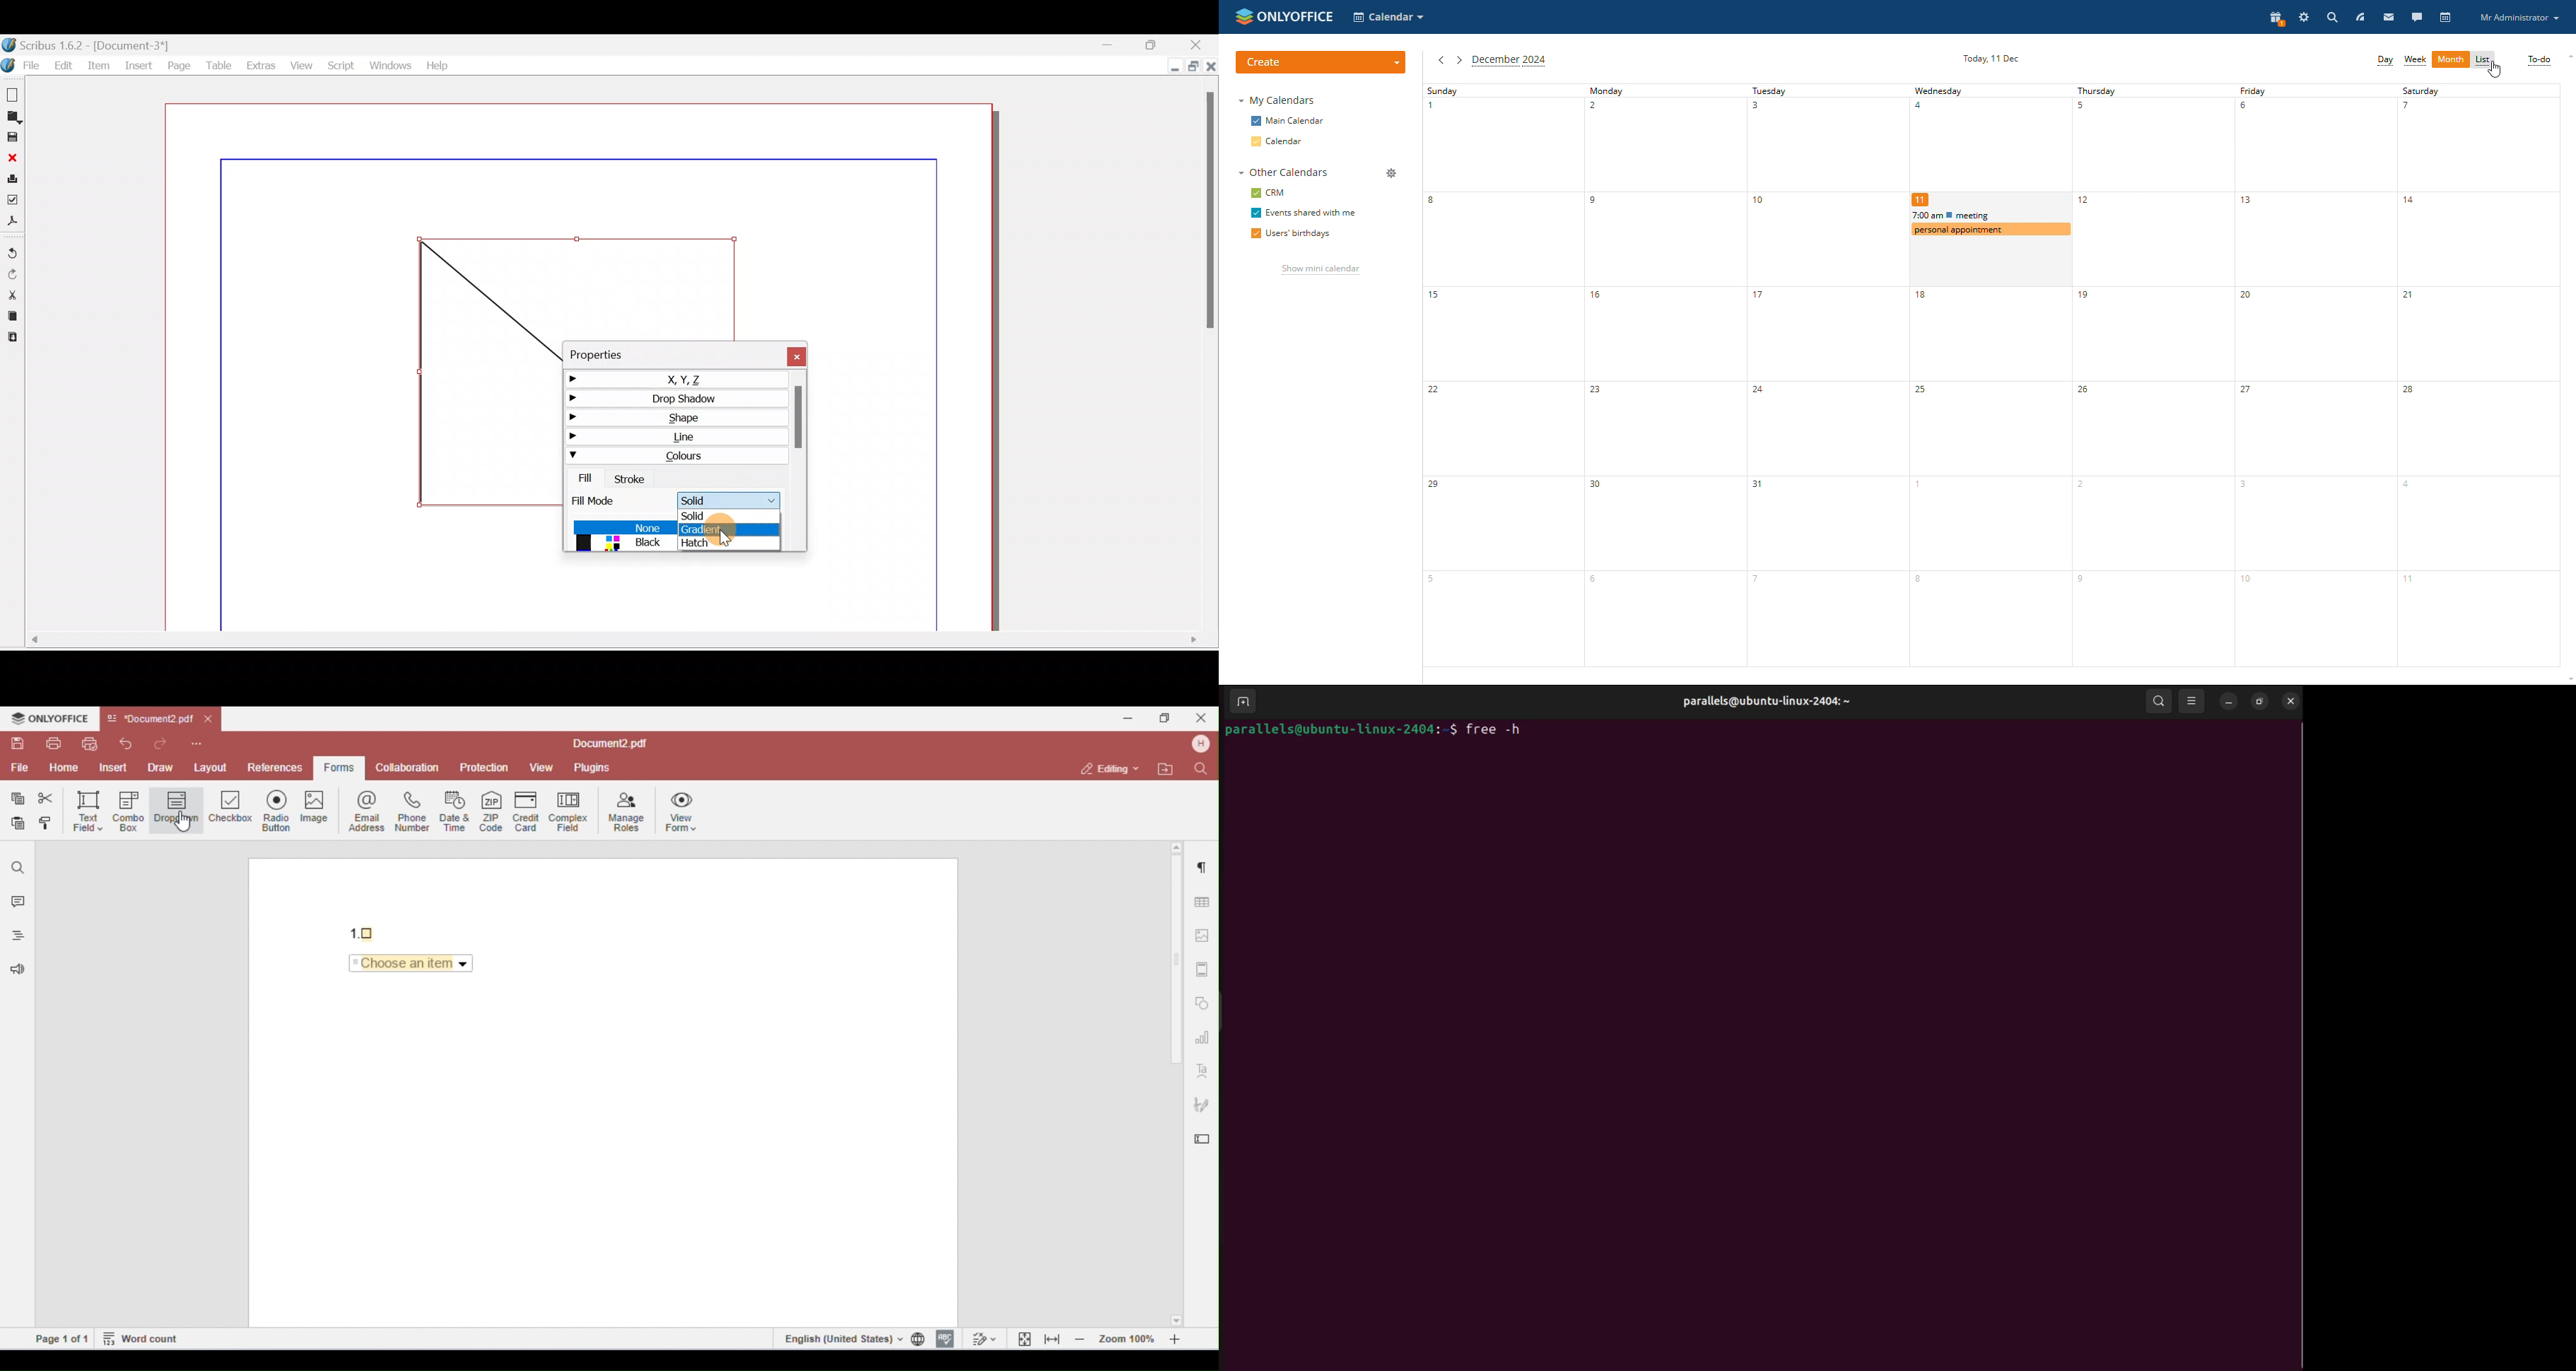 The image size is (2576, 1372). I want to click on Fill, so click(581, 478).